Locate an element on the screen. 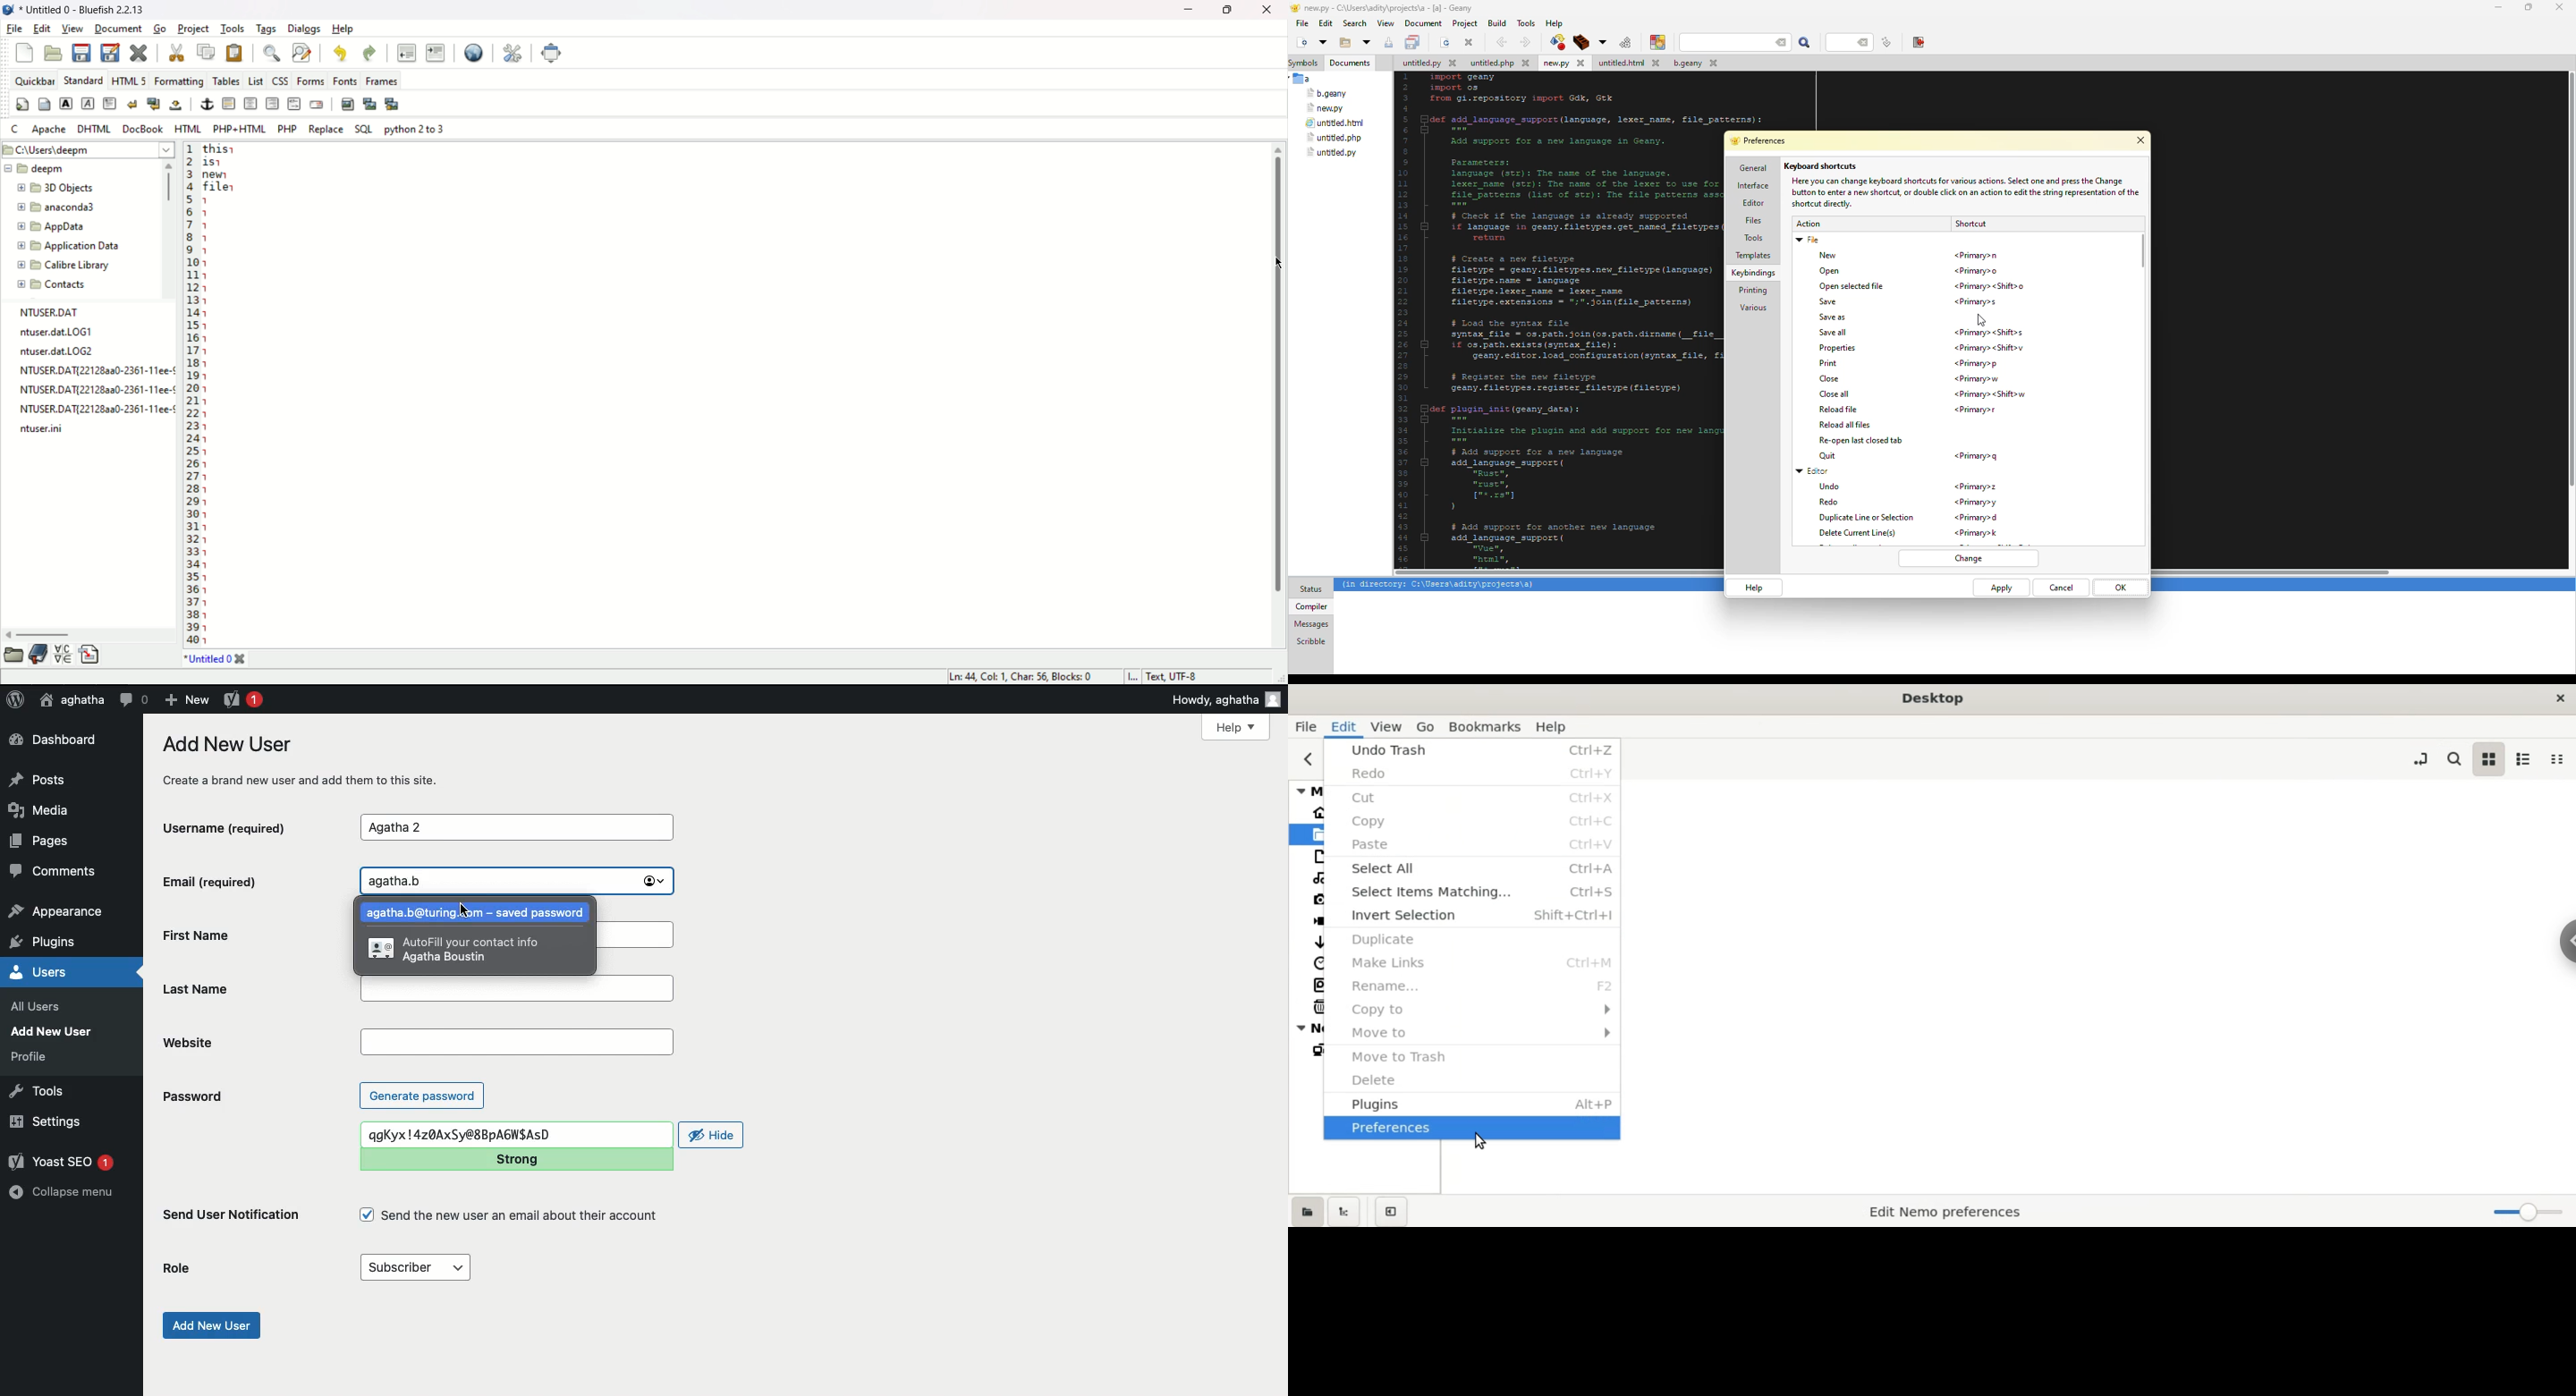 Image resolution: width=2576 pixels, height=1400 pixels. search is located at coordinates (1805, 43).